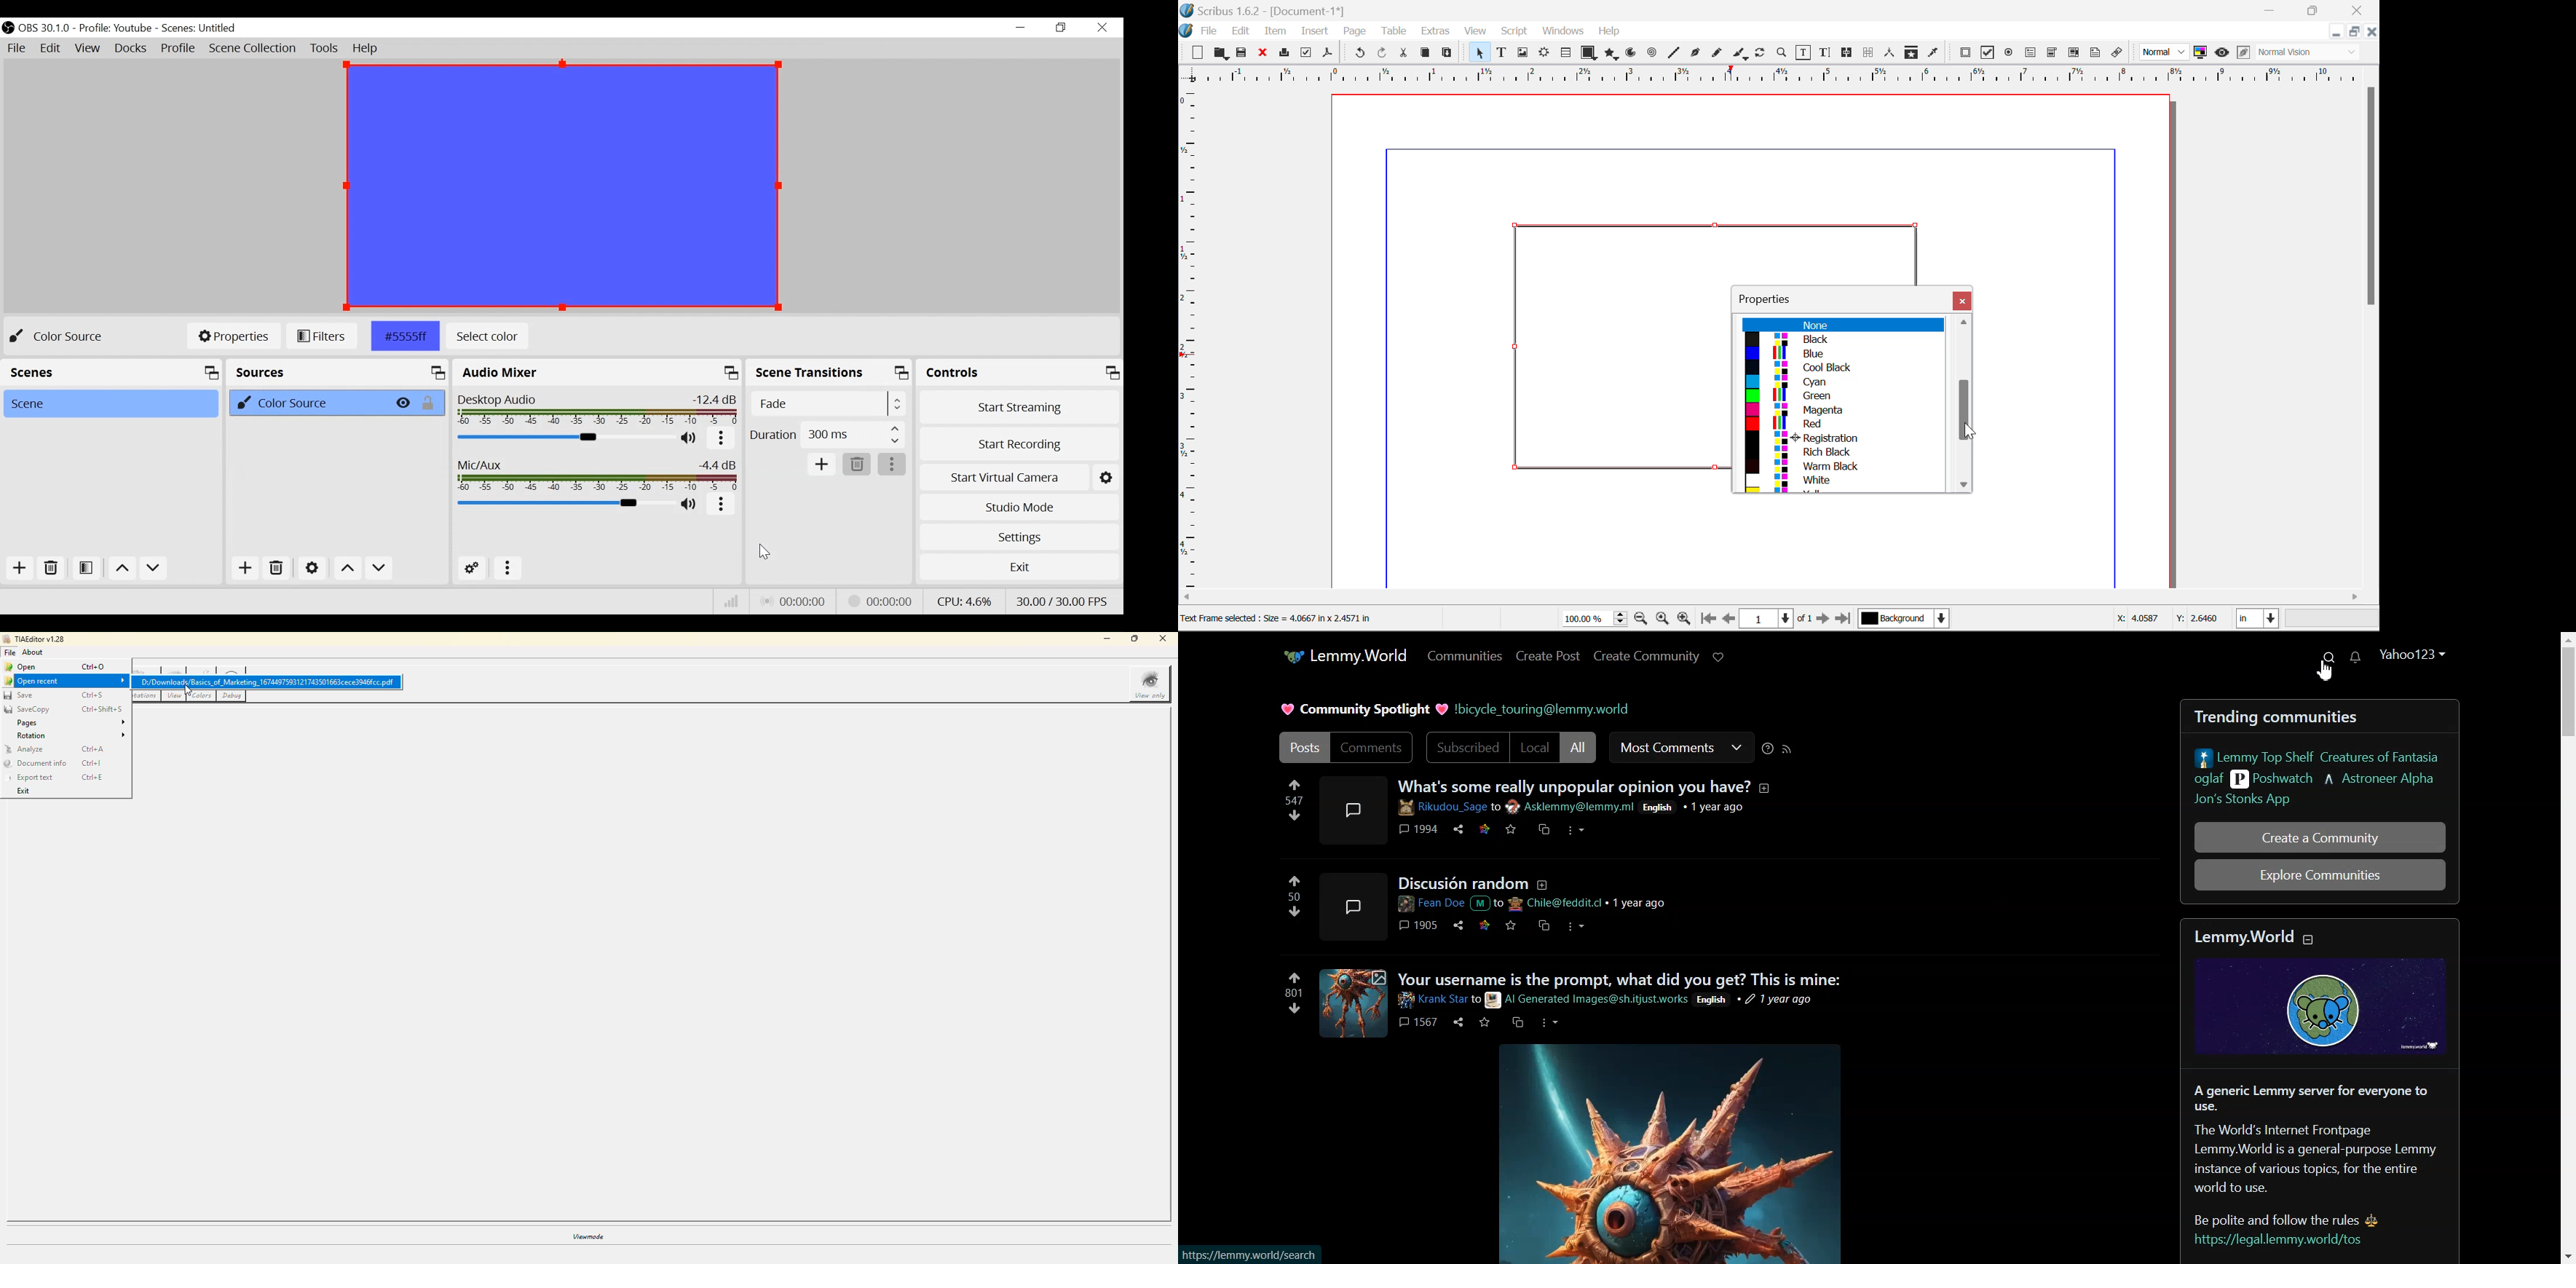 This screenshot has height=1288, width=2576. Describe the element at coordinates (2116, 53) in the screenshot. I see `Link Annotation` at that location.